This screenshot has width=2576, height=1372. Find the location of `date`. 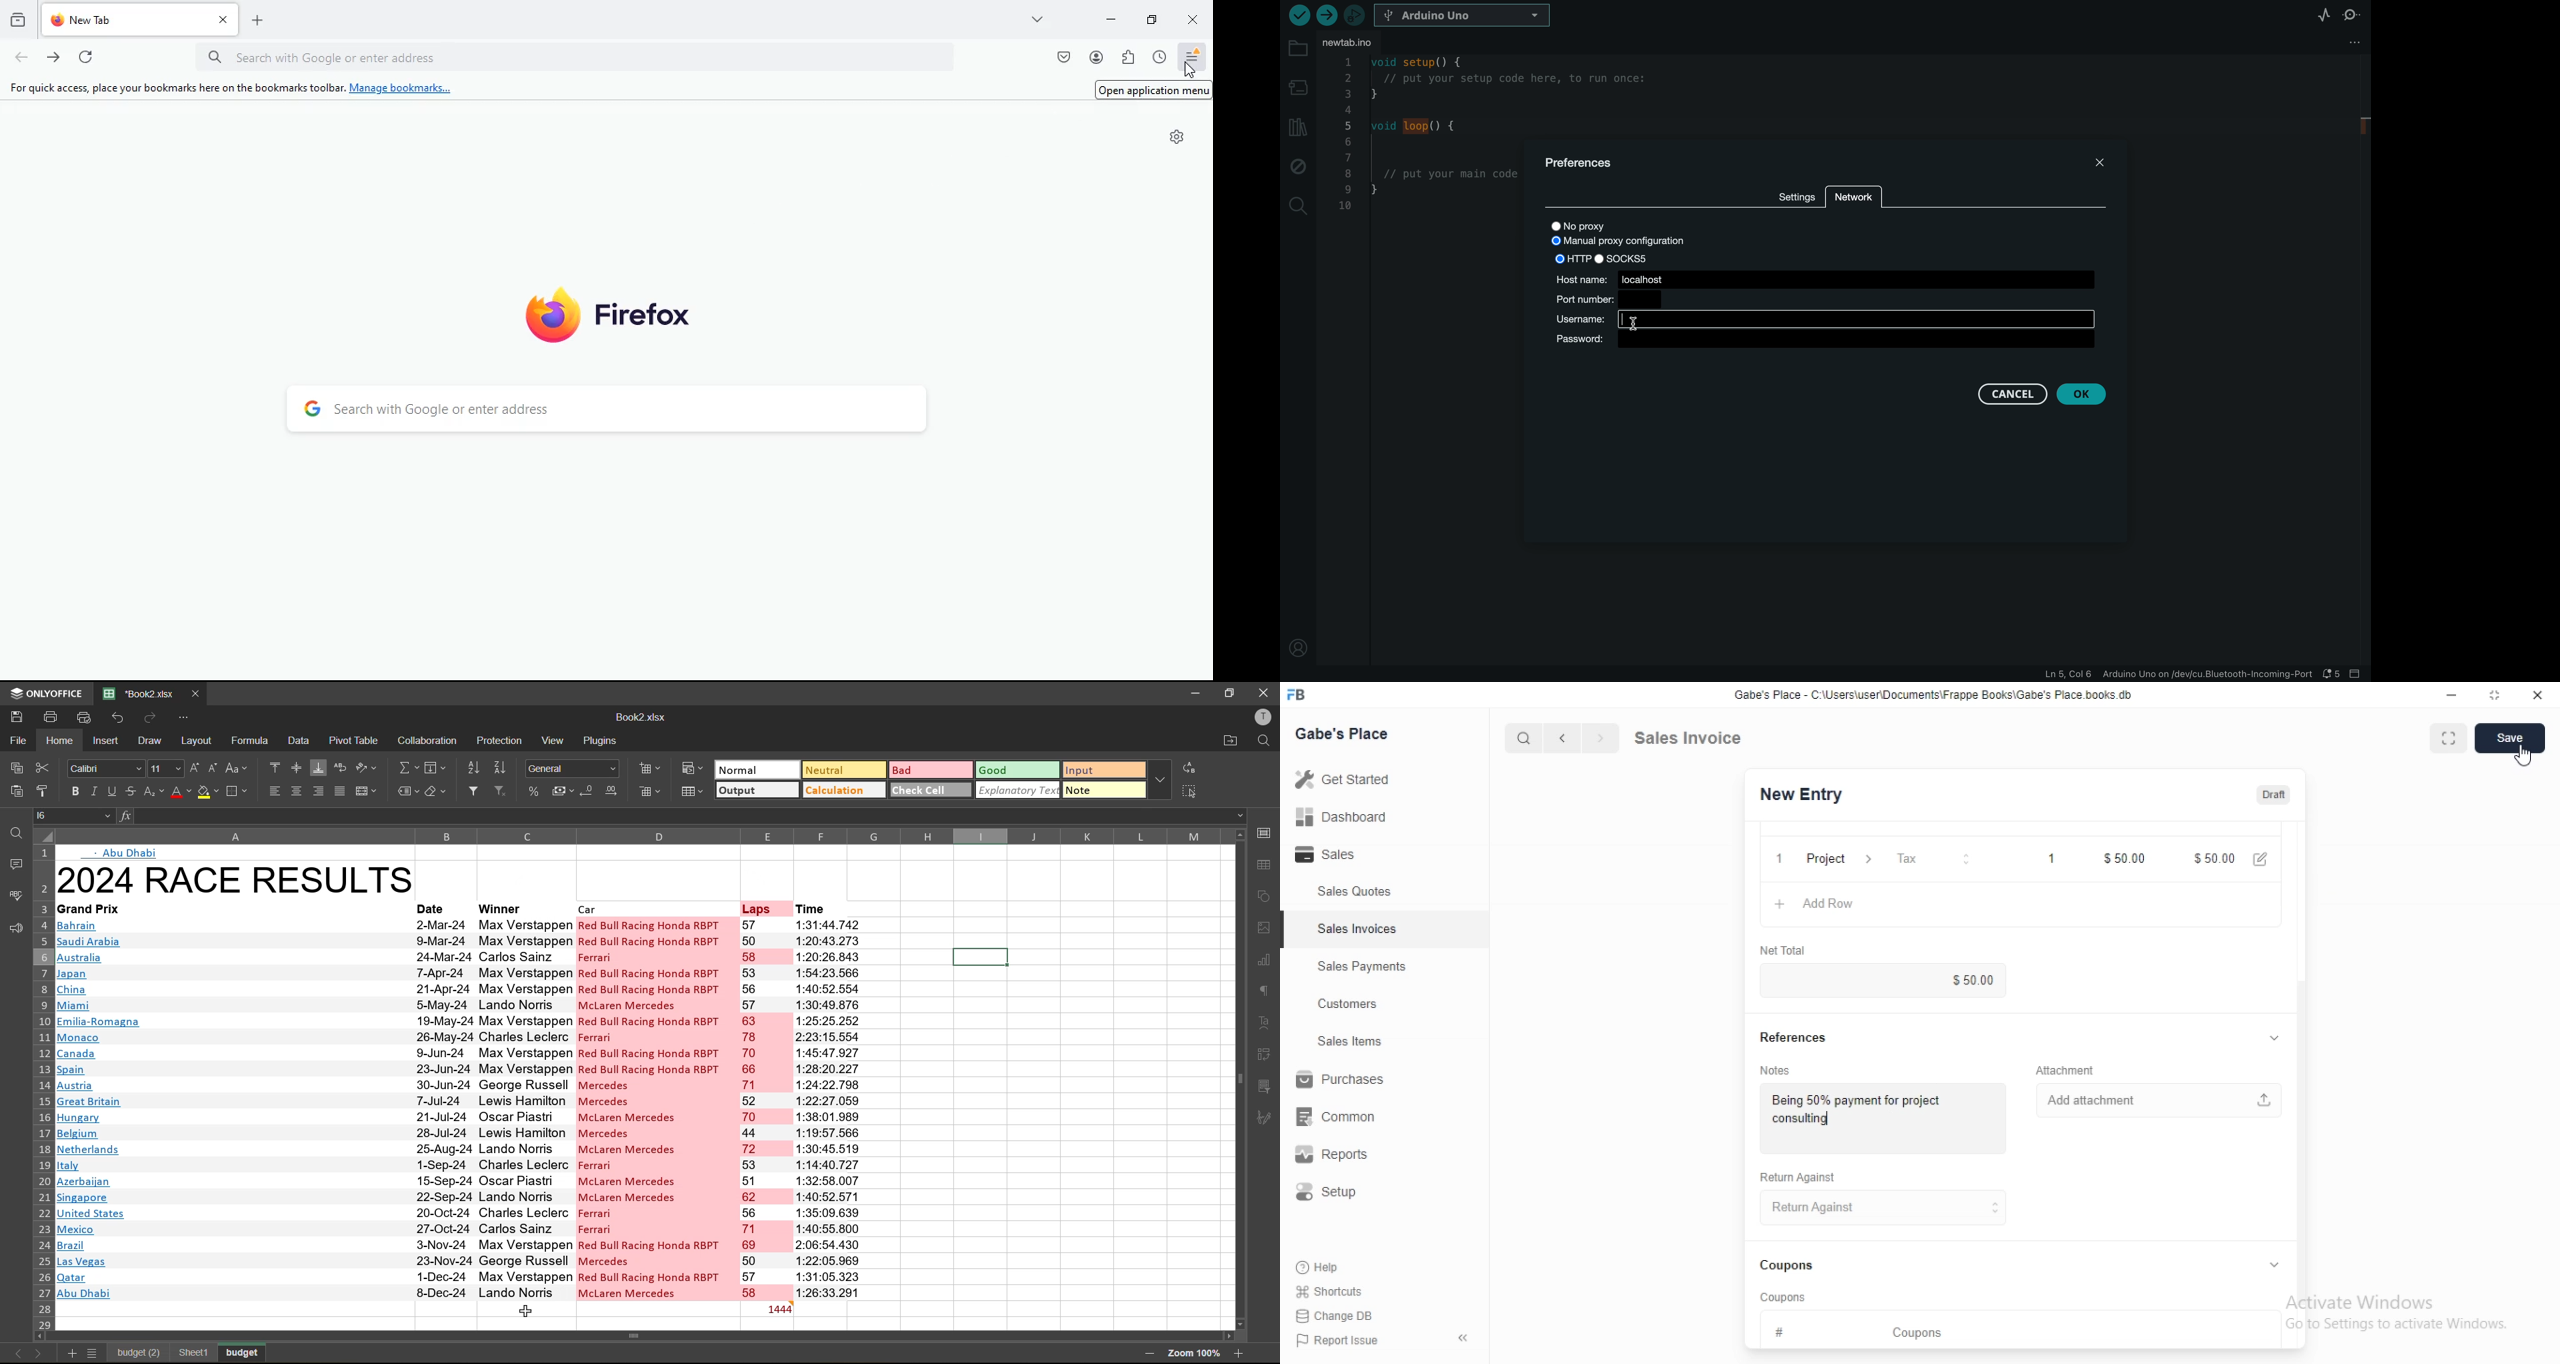

date is located at coordinates (434, 907).